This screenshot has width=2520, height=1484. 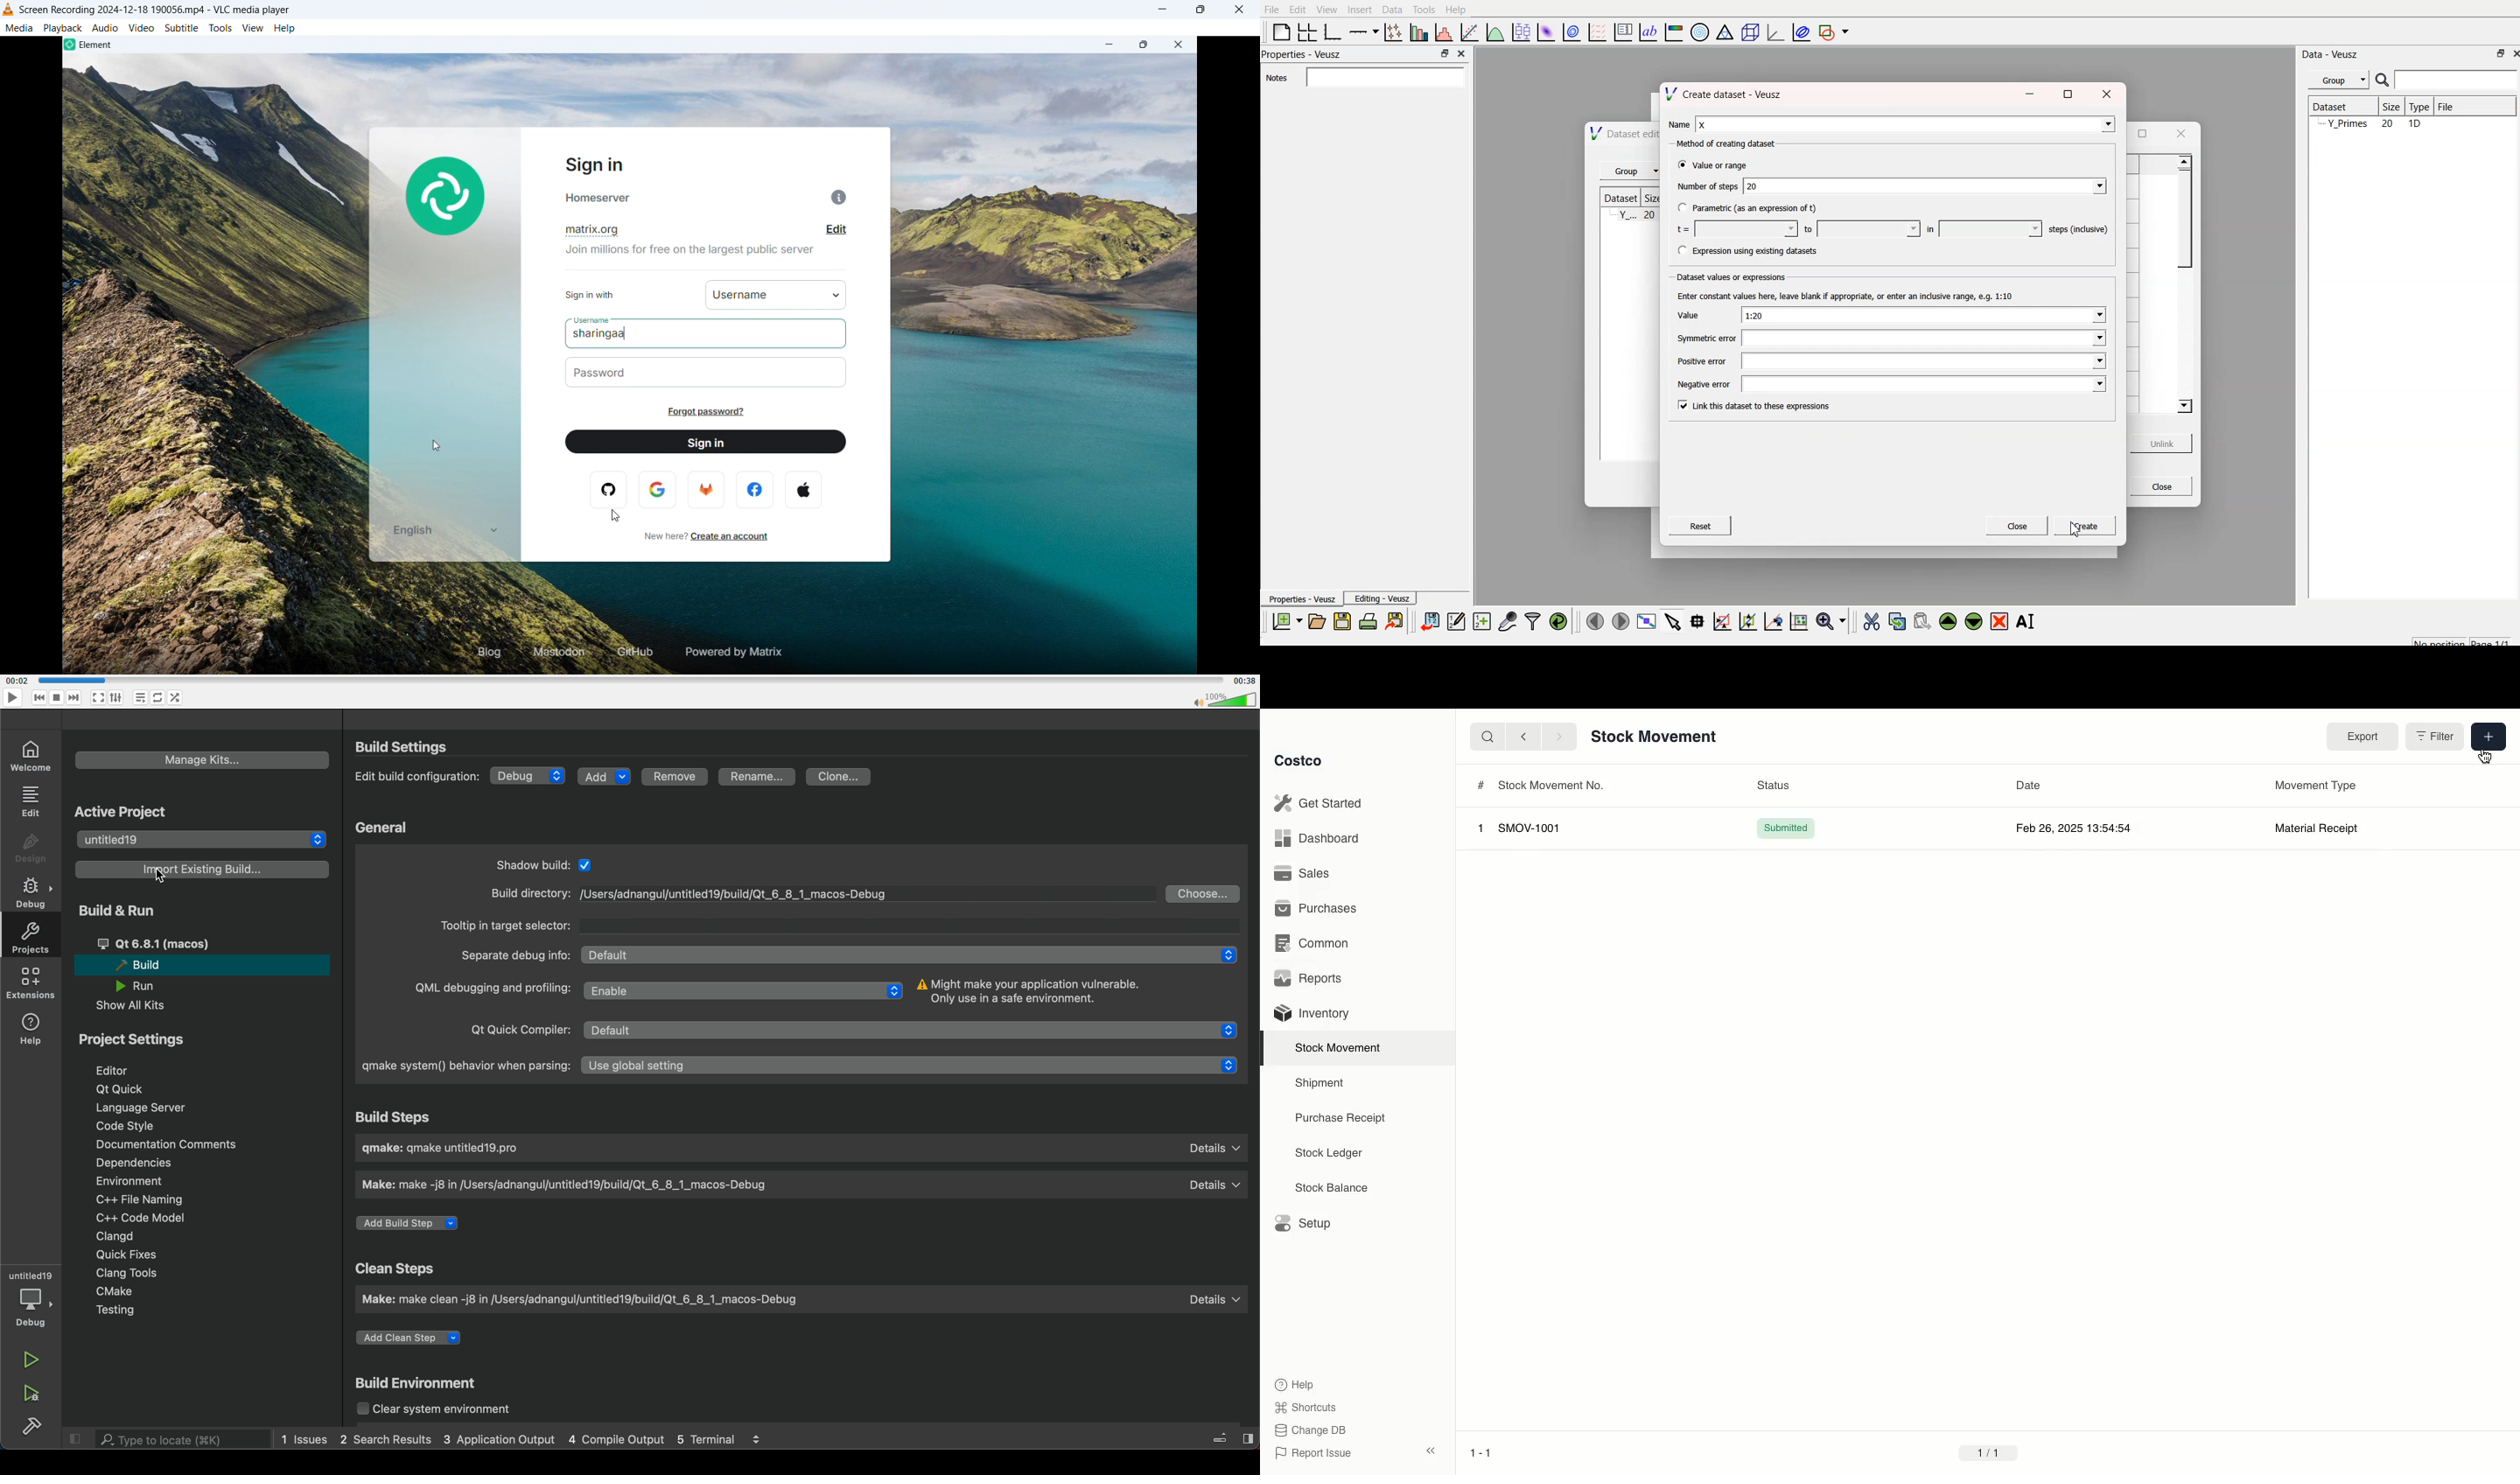 What do you see at coordinates (630, 355) in the screenshot?
I see `video playback` at bounding box center [630, 355].